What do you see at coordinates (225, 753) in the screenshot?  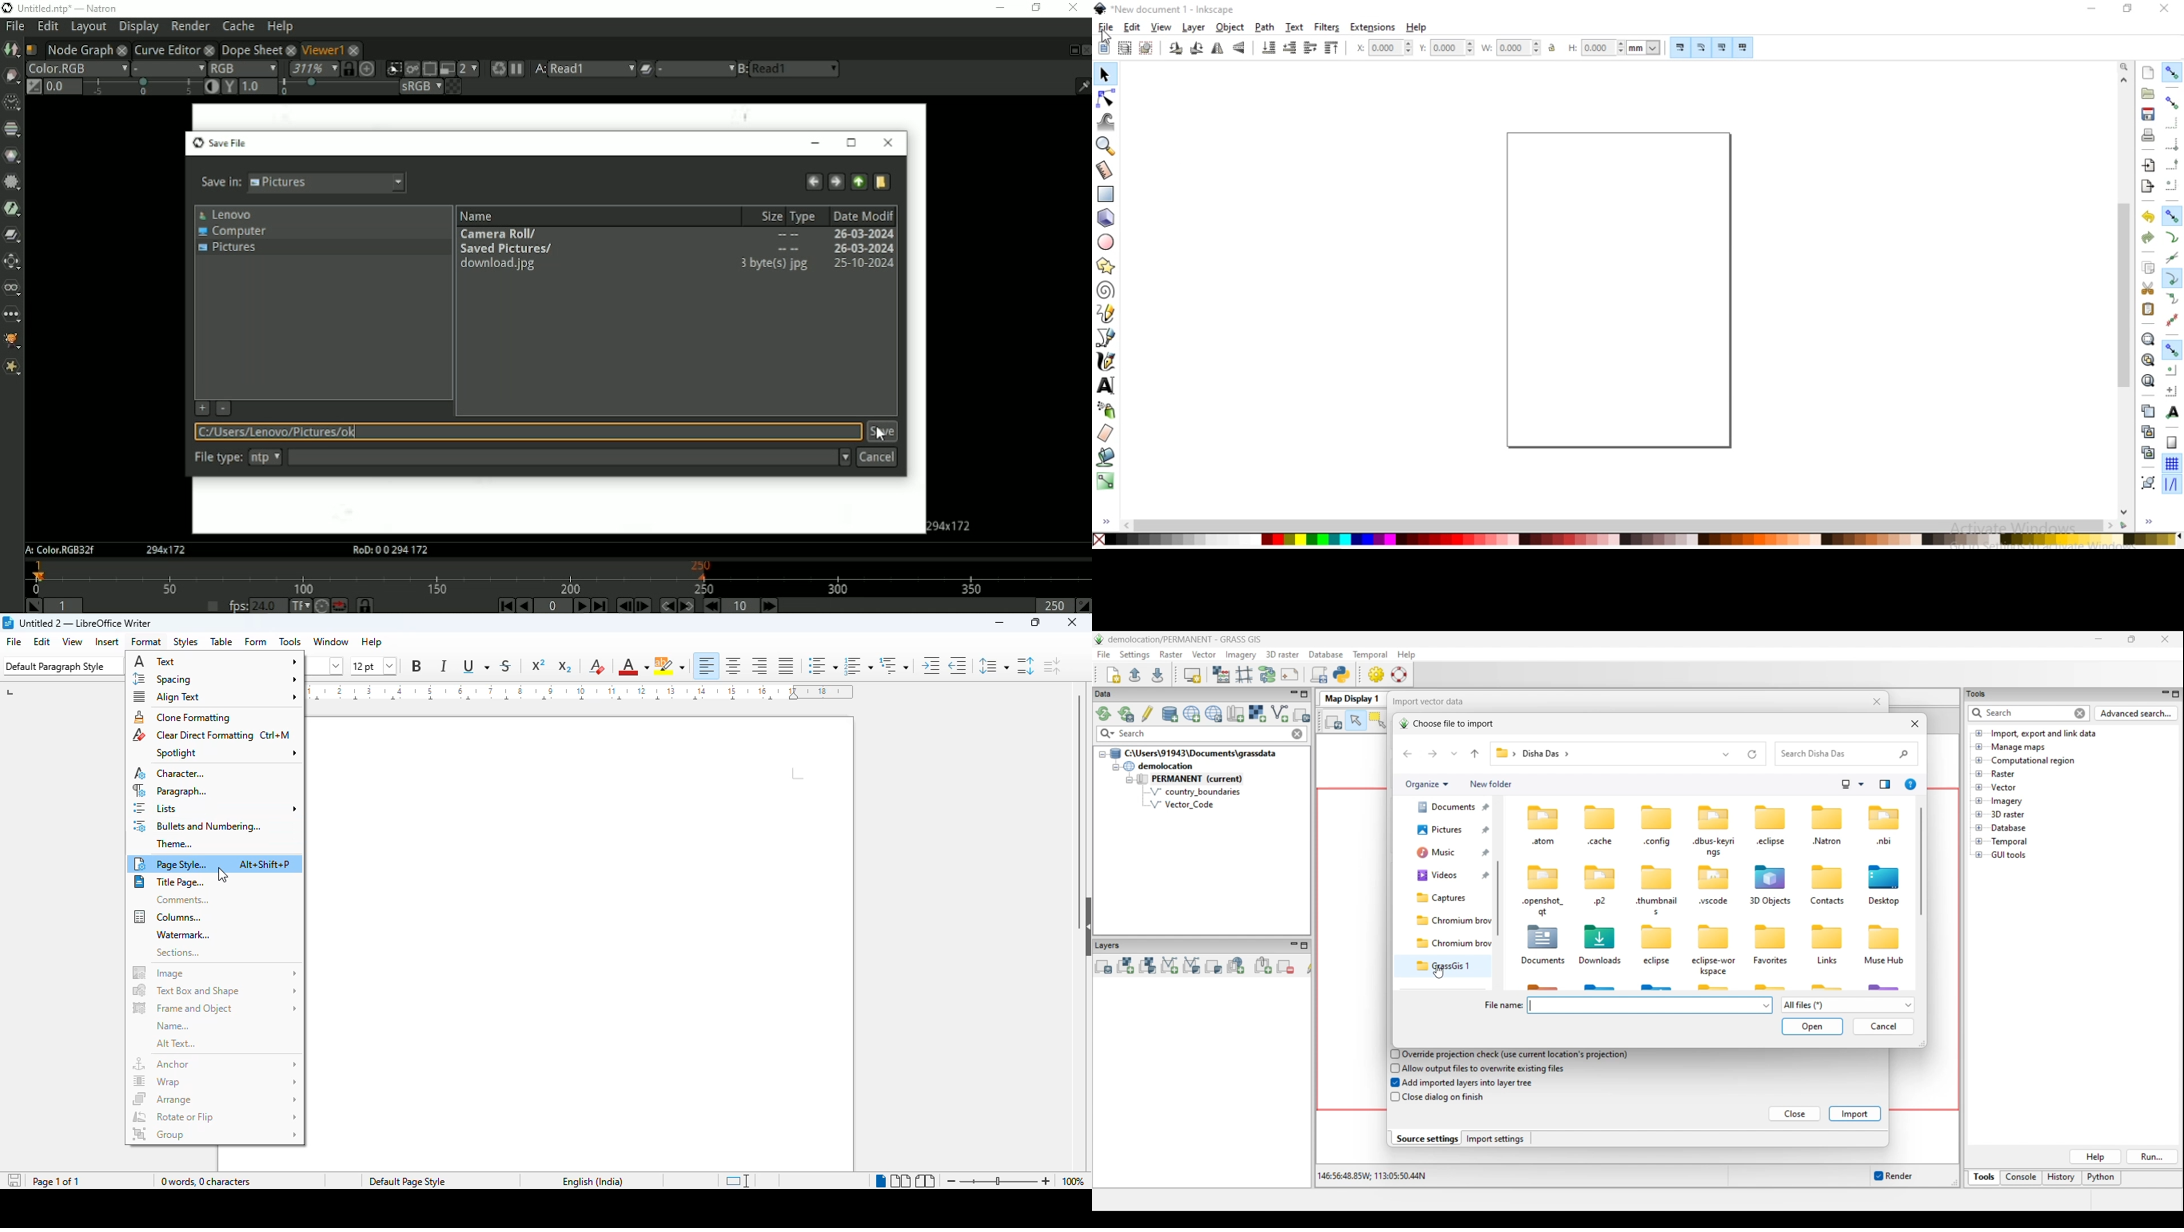 I see `spotlight` at bounding box center [225, 753].